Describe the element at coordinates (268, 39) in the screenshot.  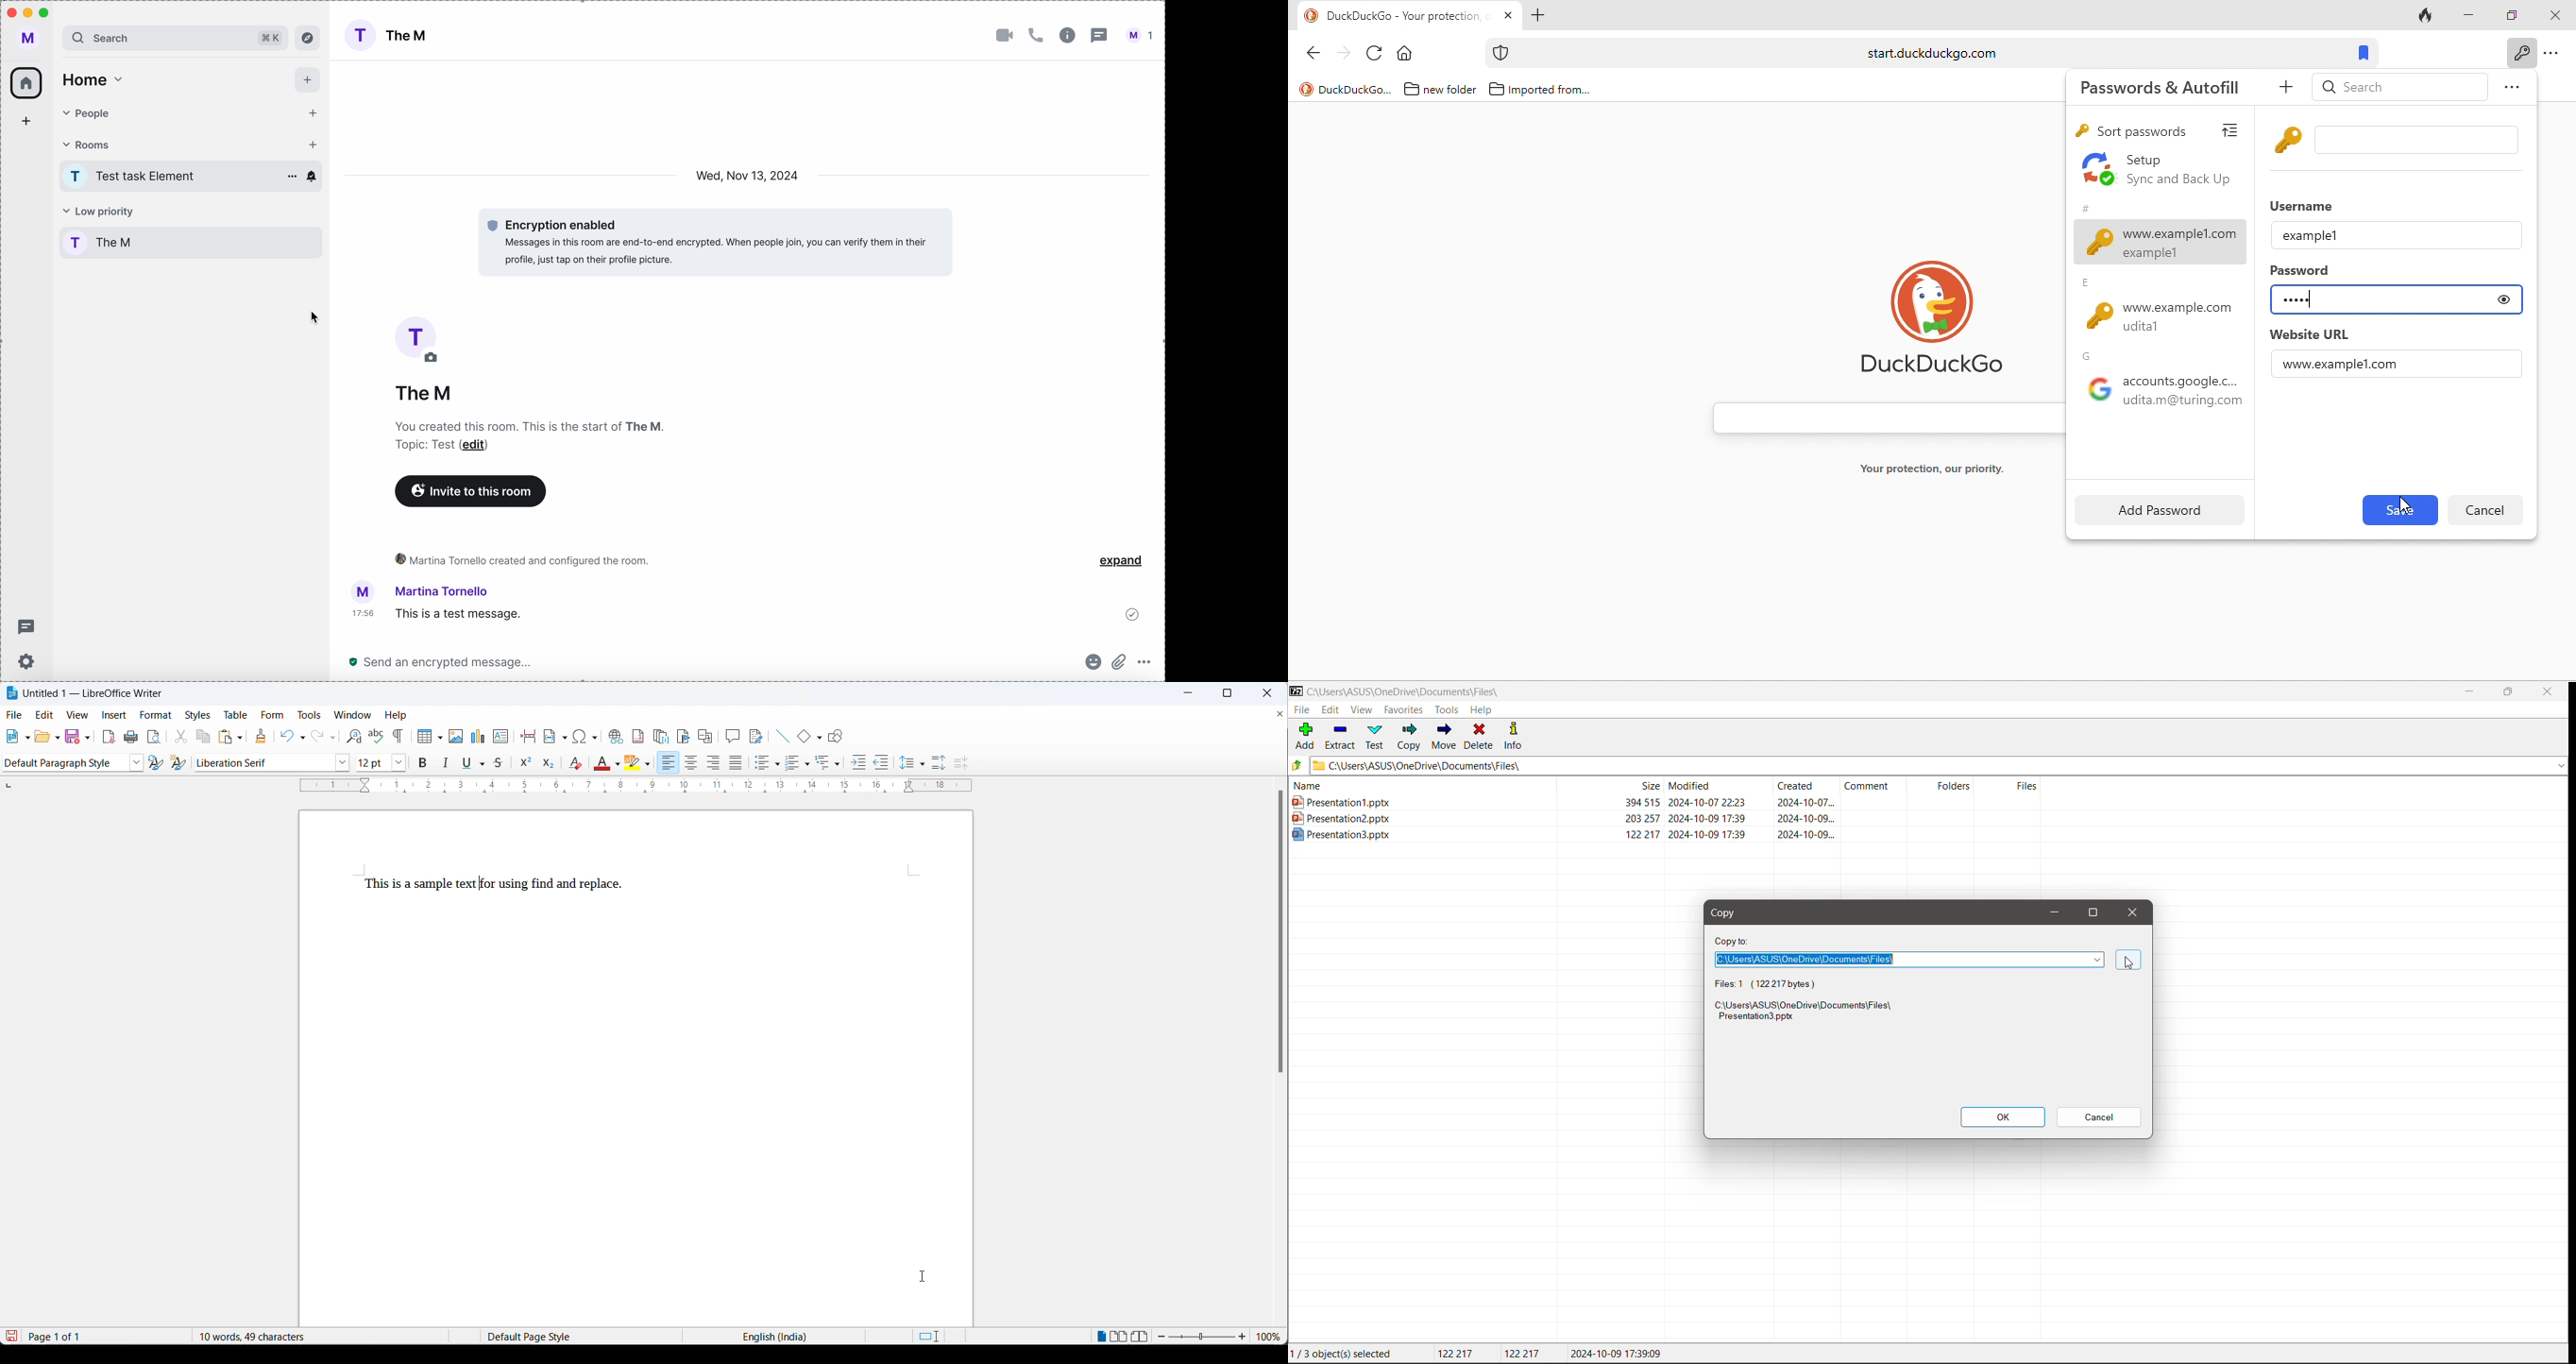
I see `short cut` at that location.